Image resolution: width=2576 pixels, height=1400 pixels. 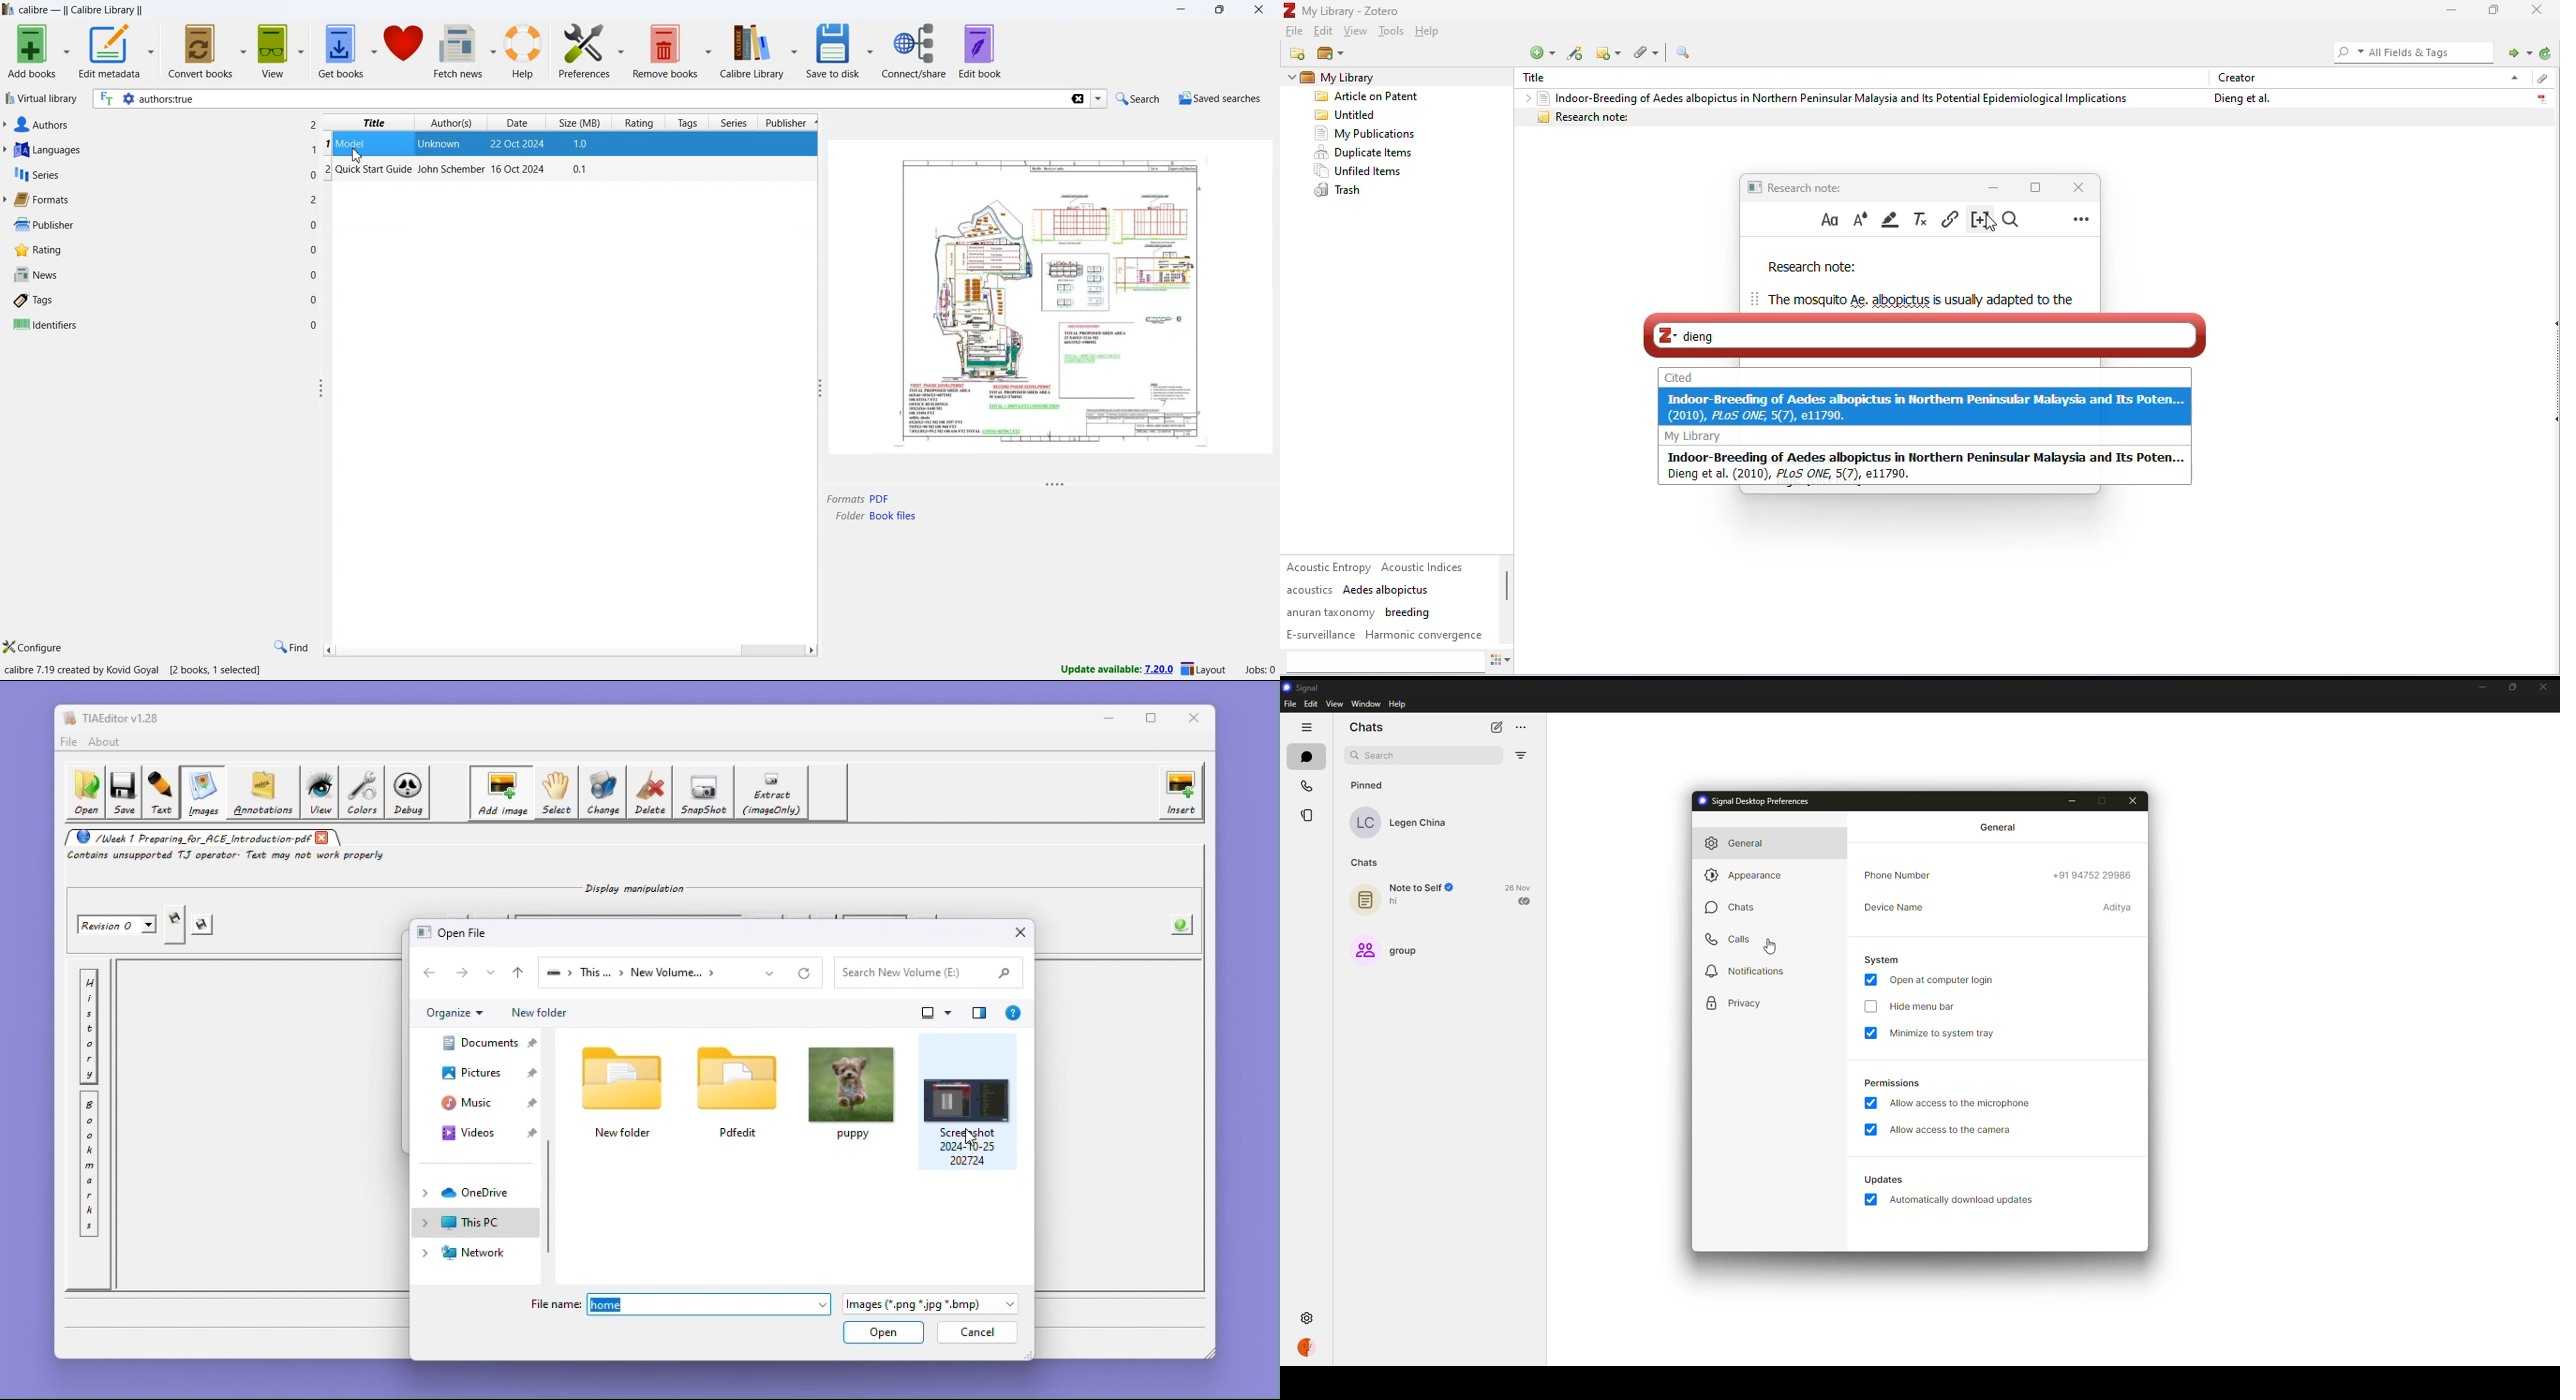 I want to click on format text, so click(x=1830, y=220).